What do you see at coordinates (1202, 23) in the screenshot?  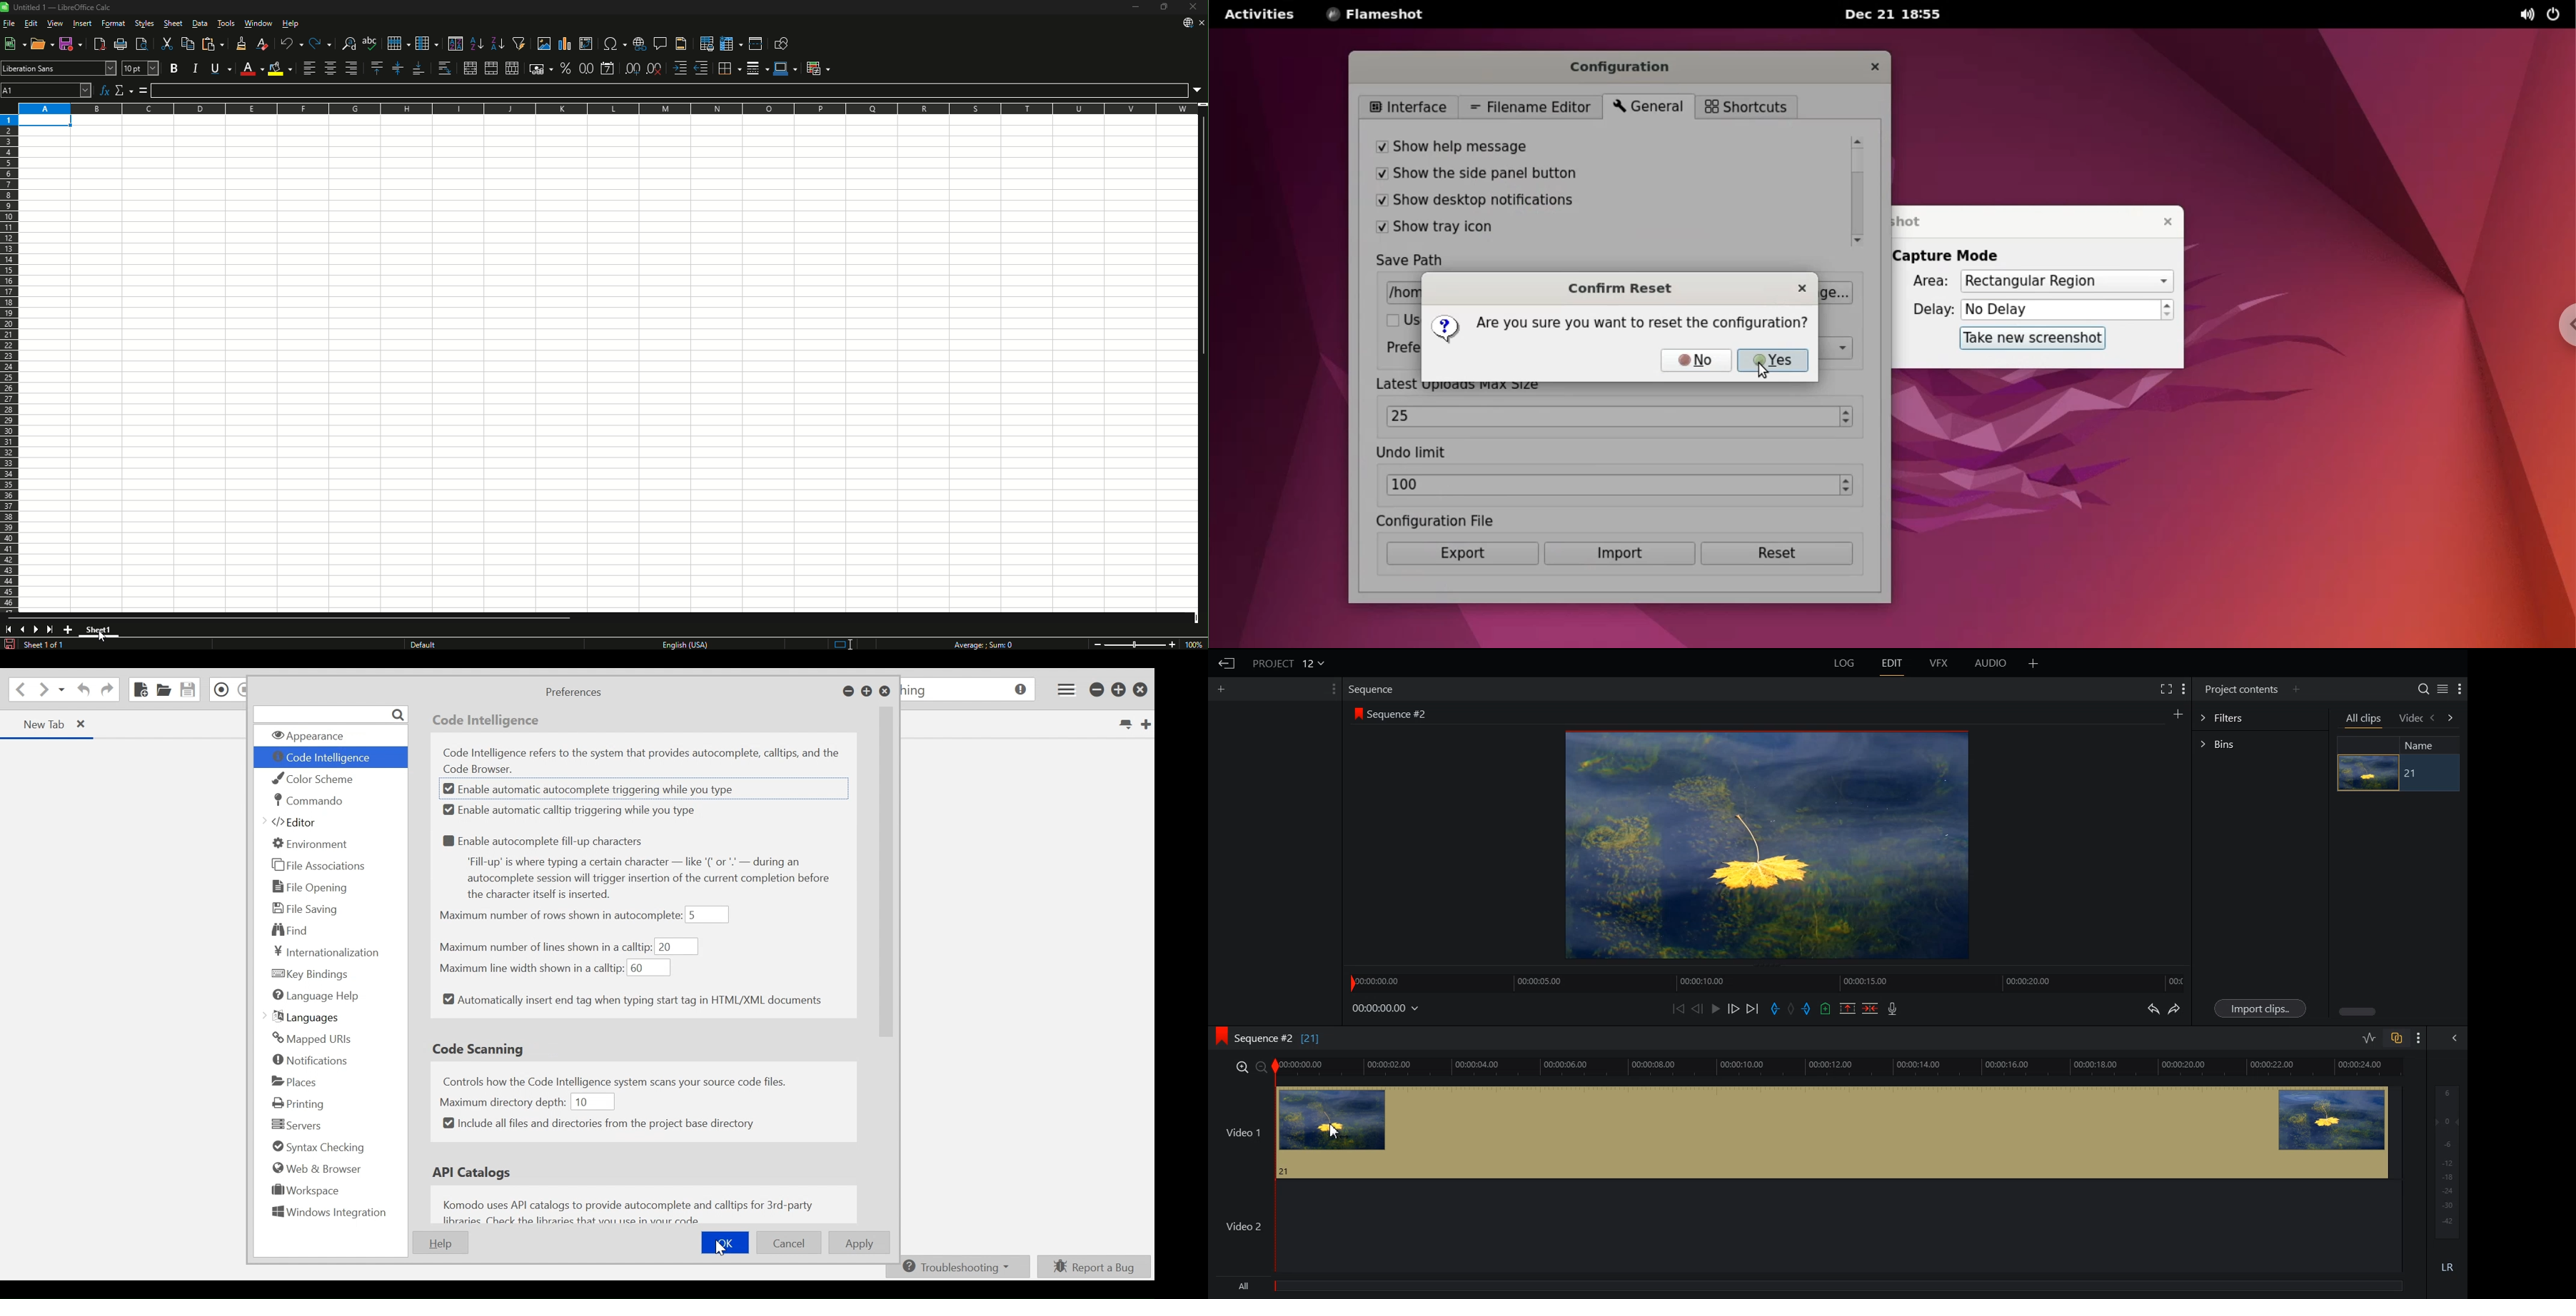 I see `Close sheet` at bounding box center [1202, 23].